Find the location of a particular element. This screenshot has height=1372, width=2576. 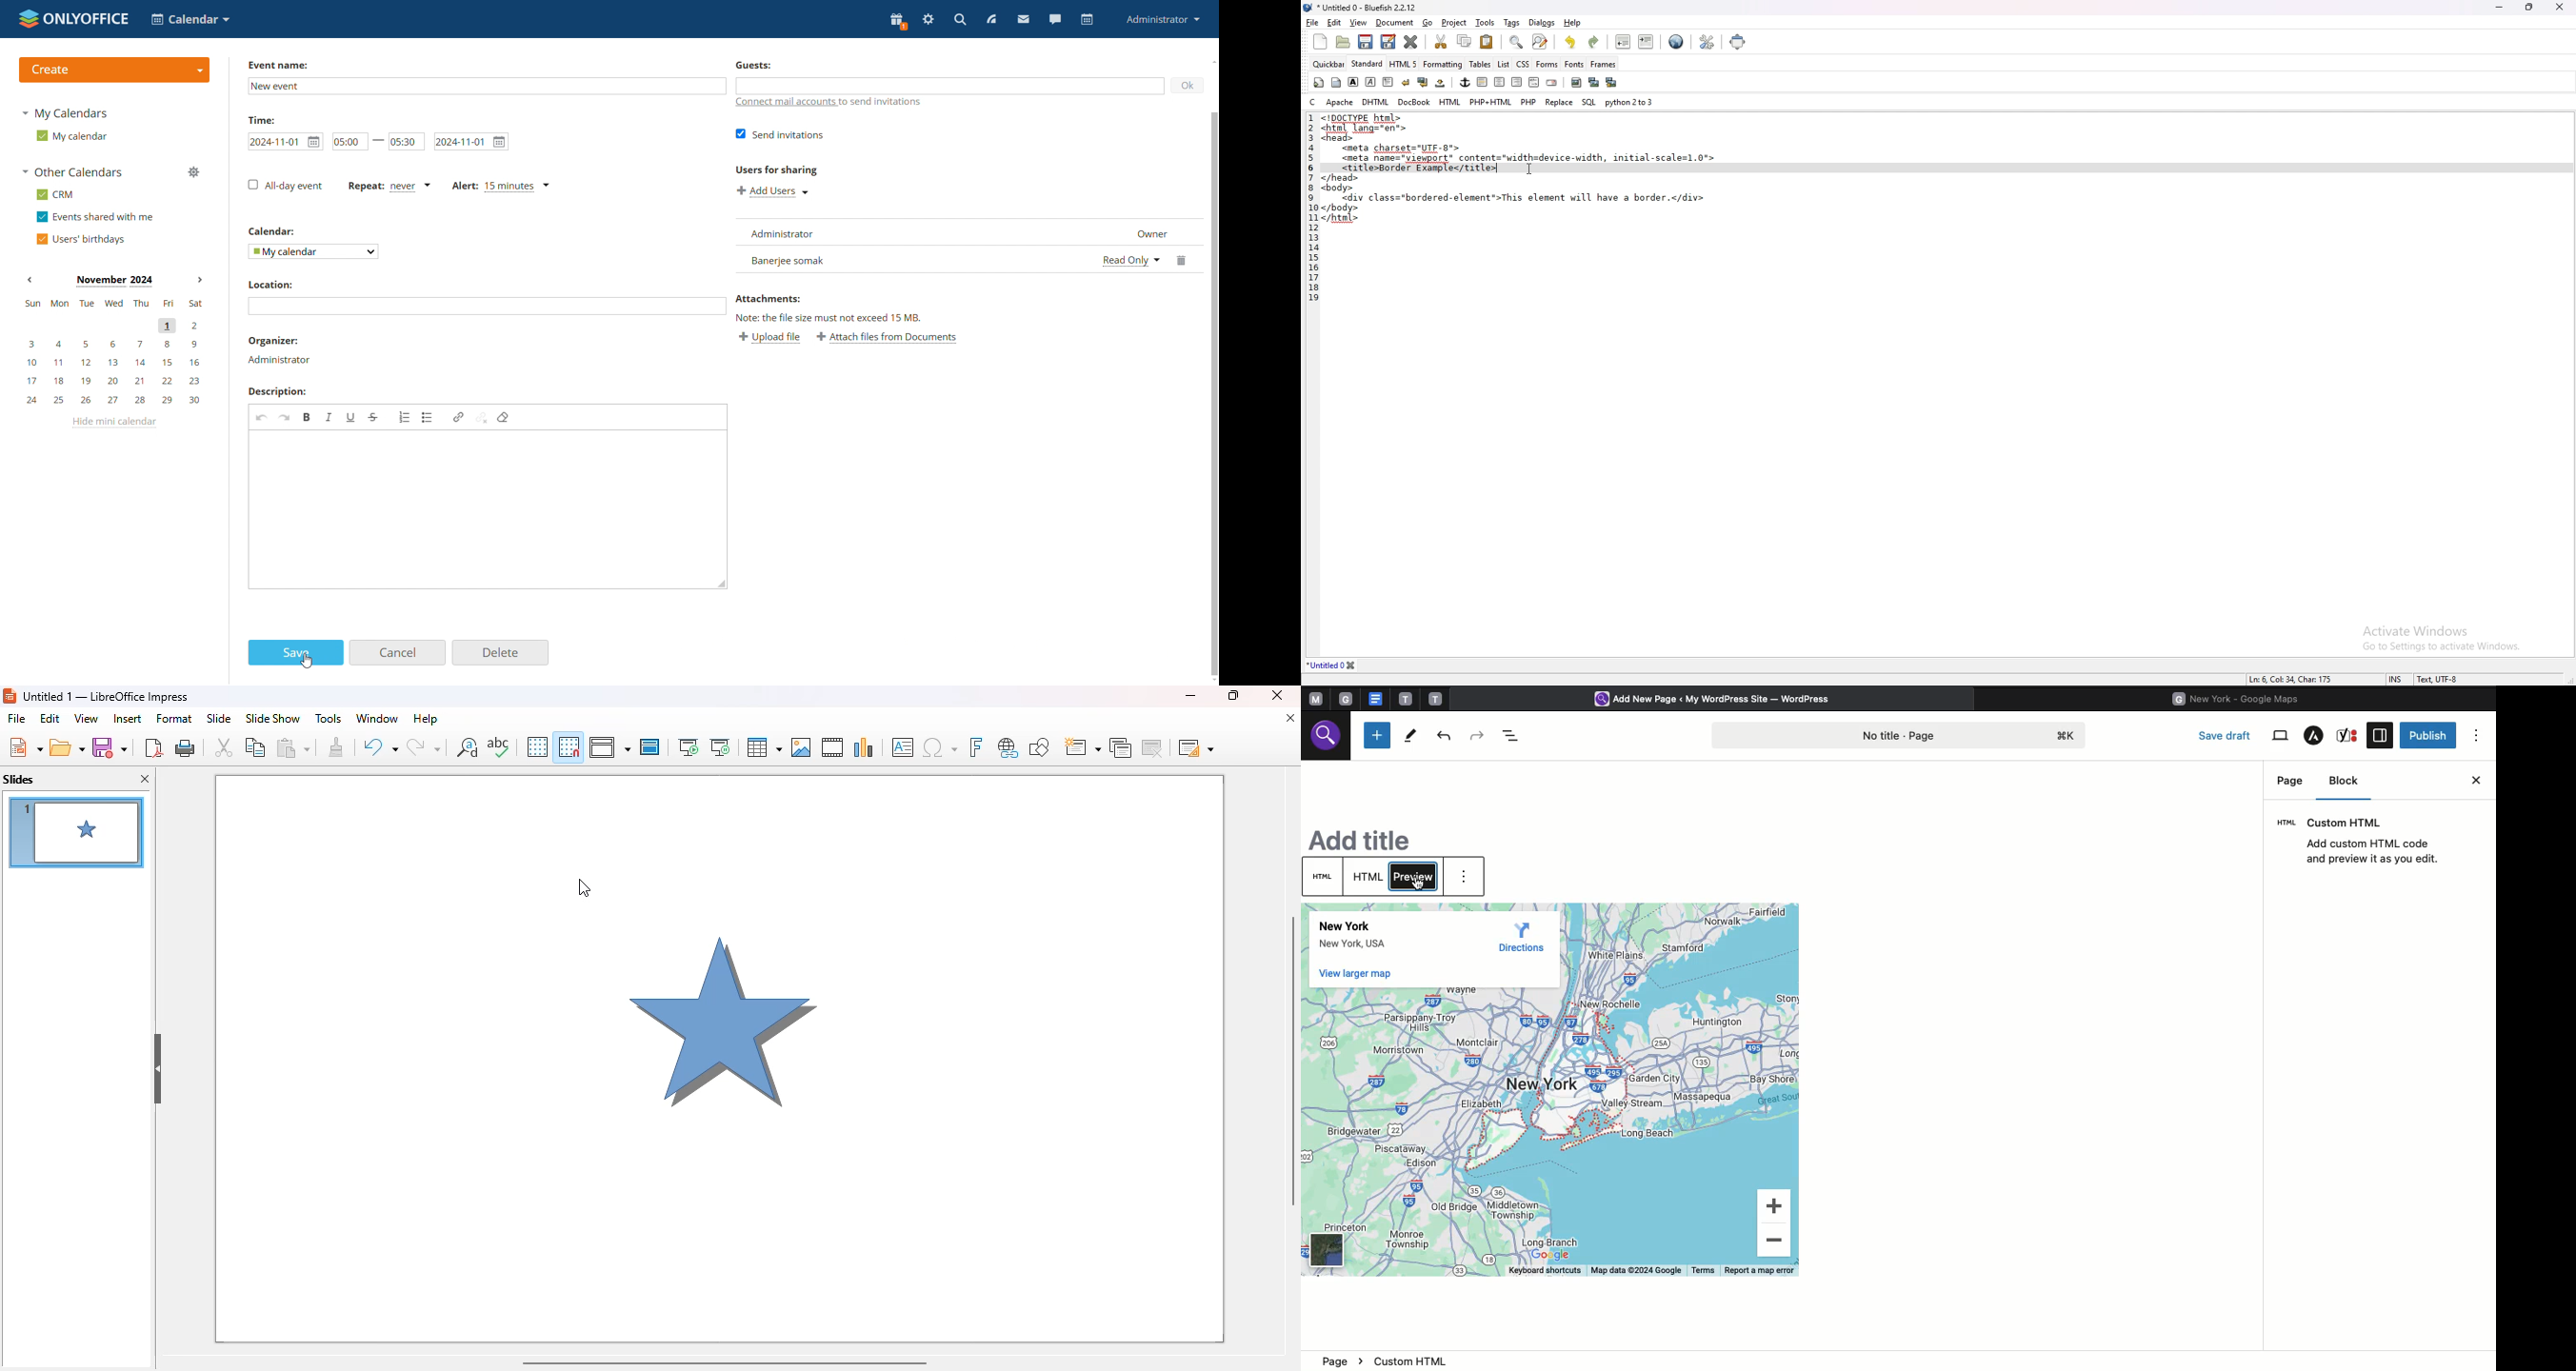

save file is located at coordinates (1364, 42).